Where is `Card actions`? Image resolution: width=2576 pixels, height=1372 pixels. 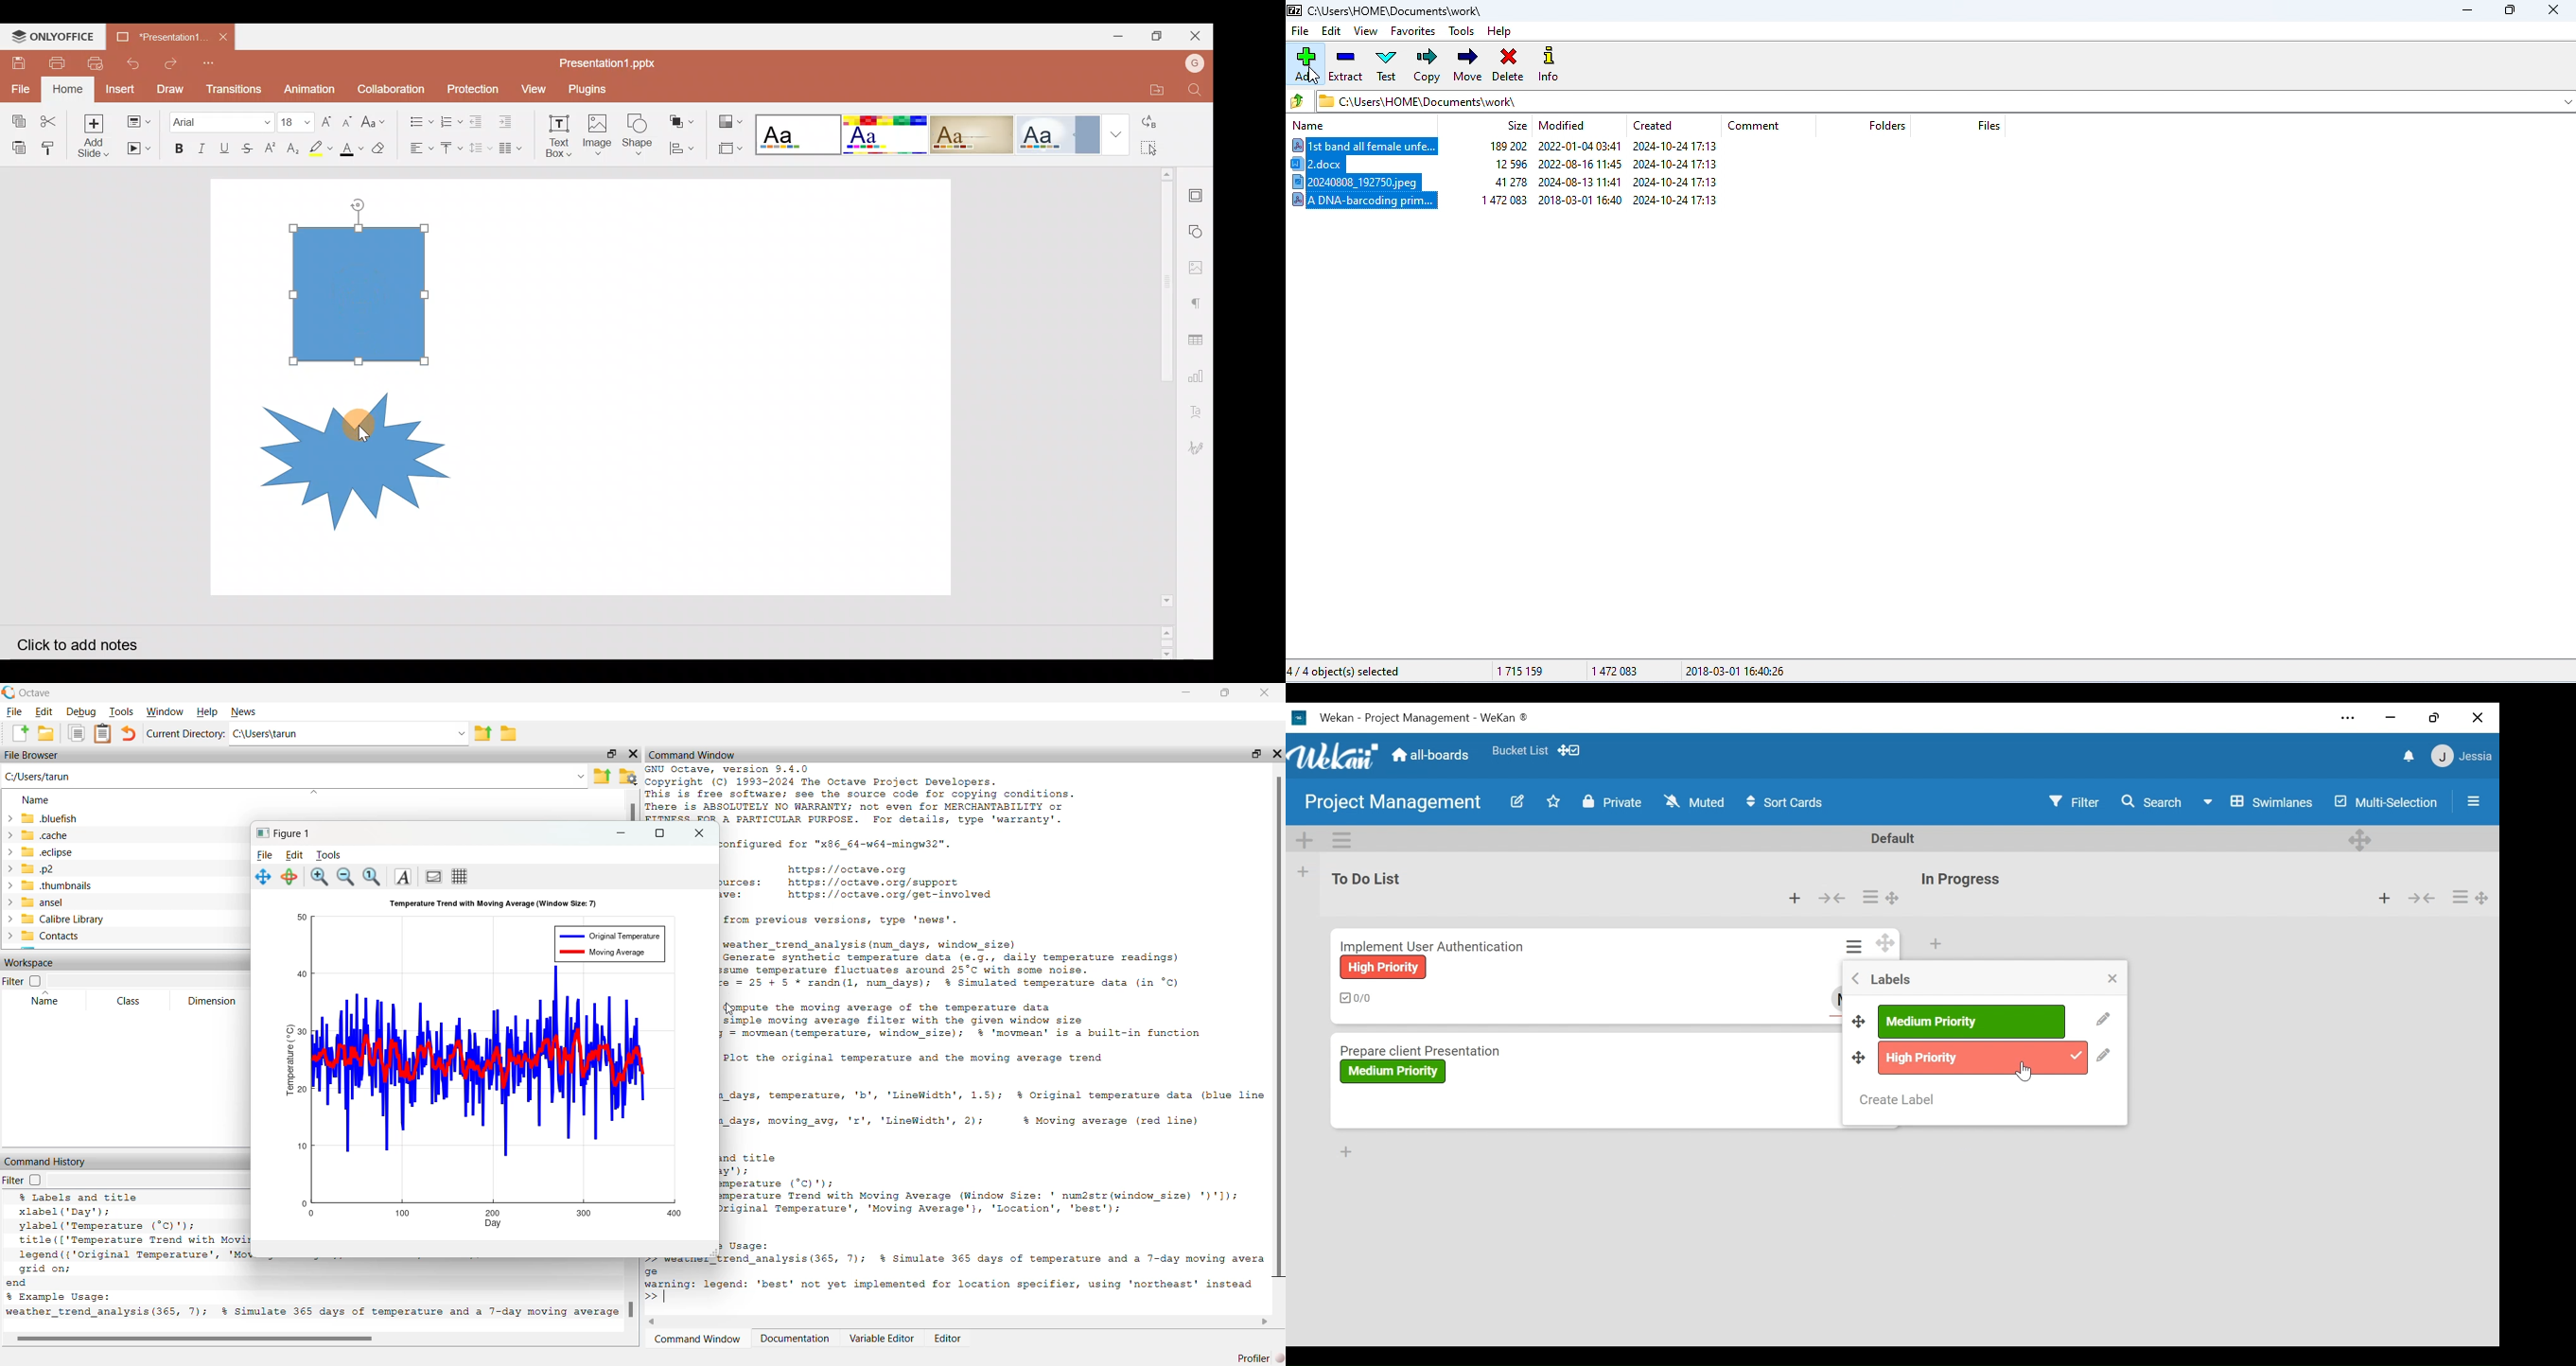 Card actions is located at coordinates (2459, 897).